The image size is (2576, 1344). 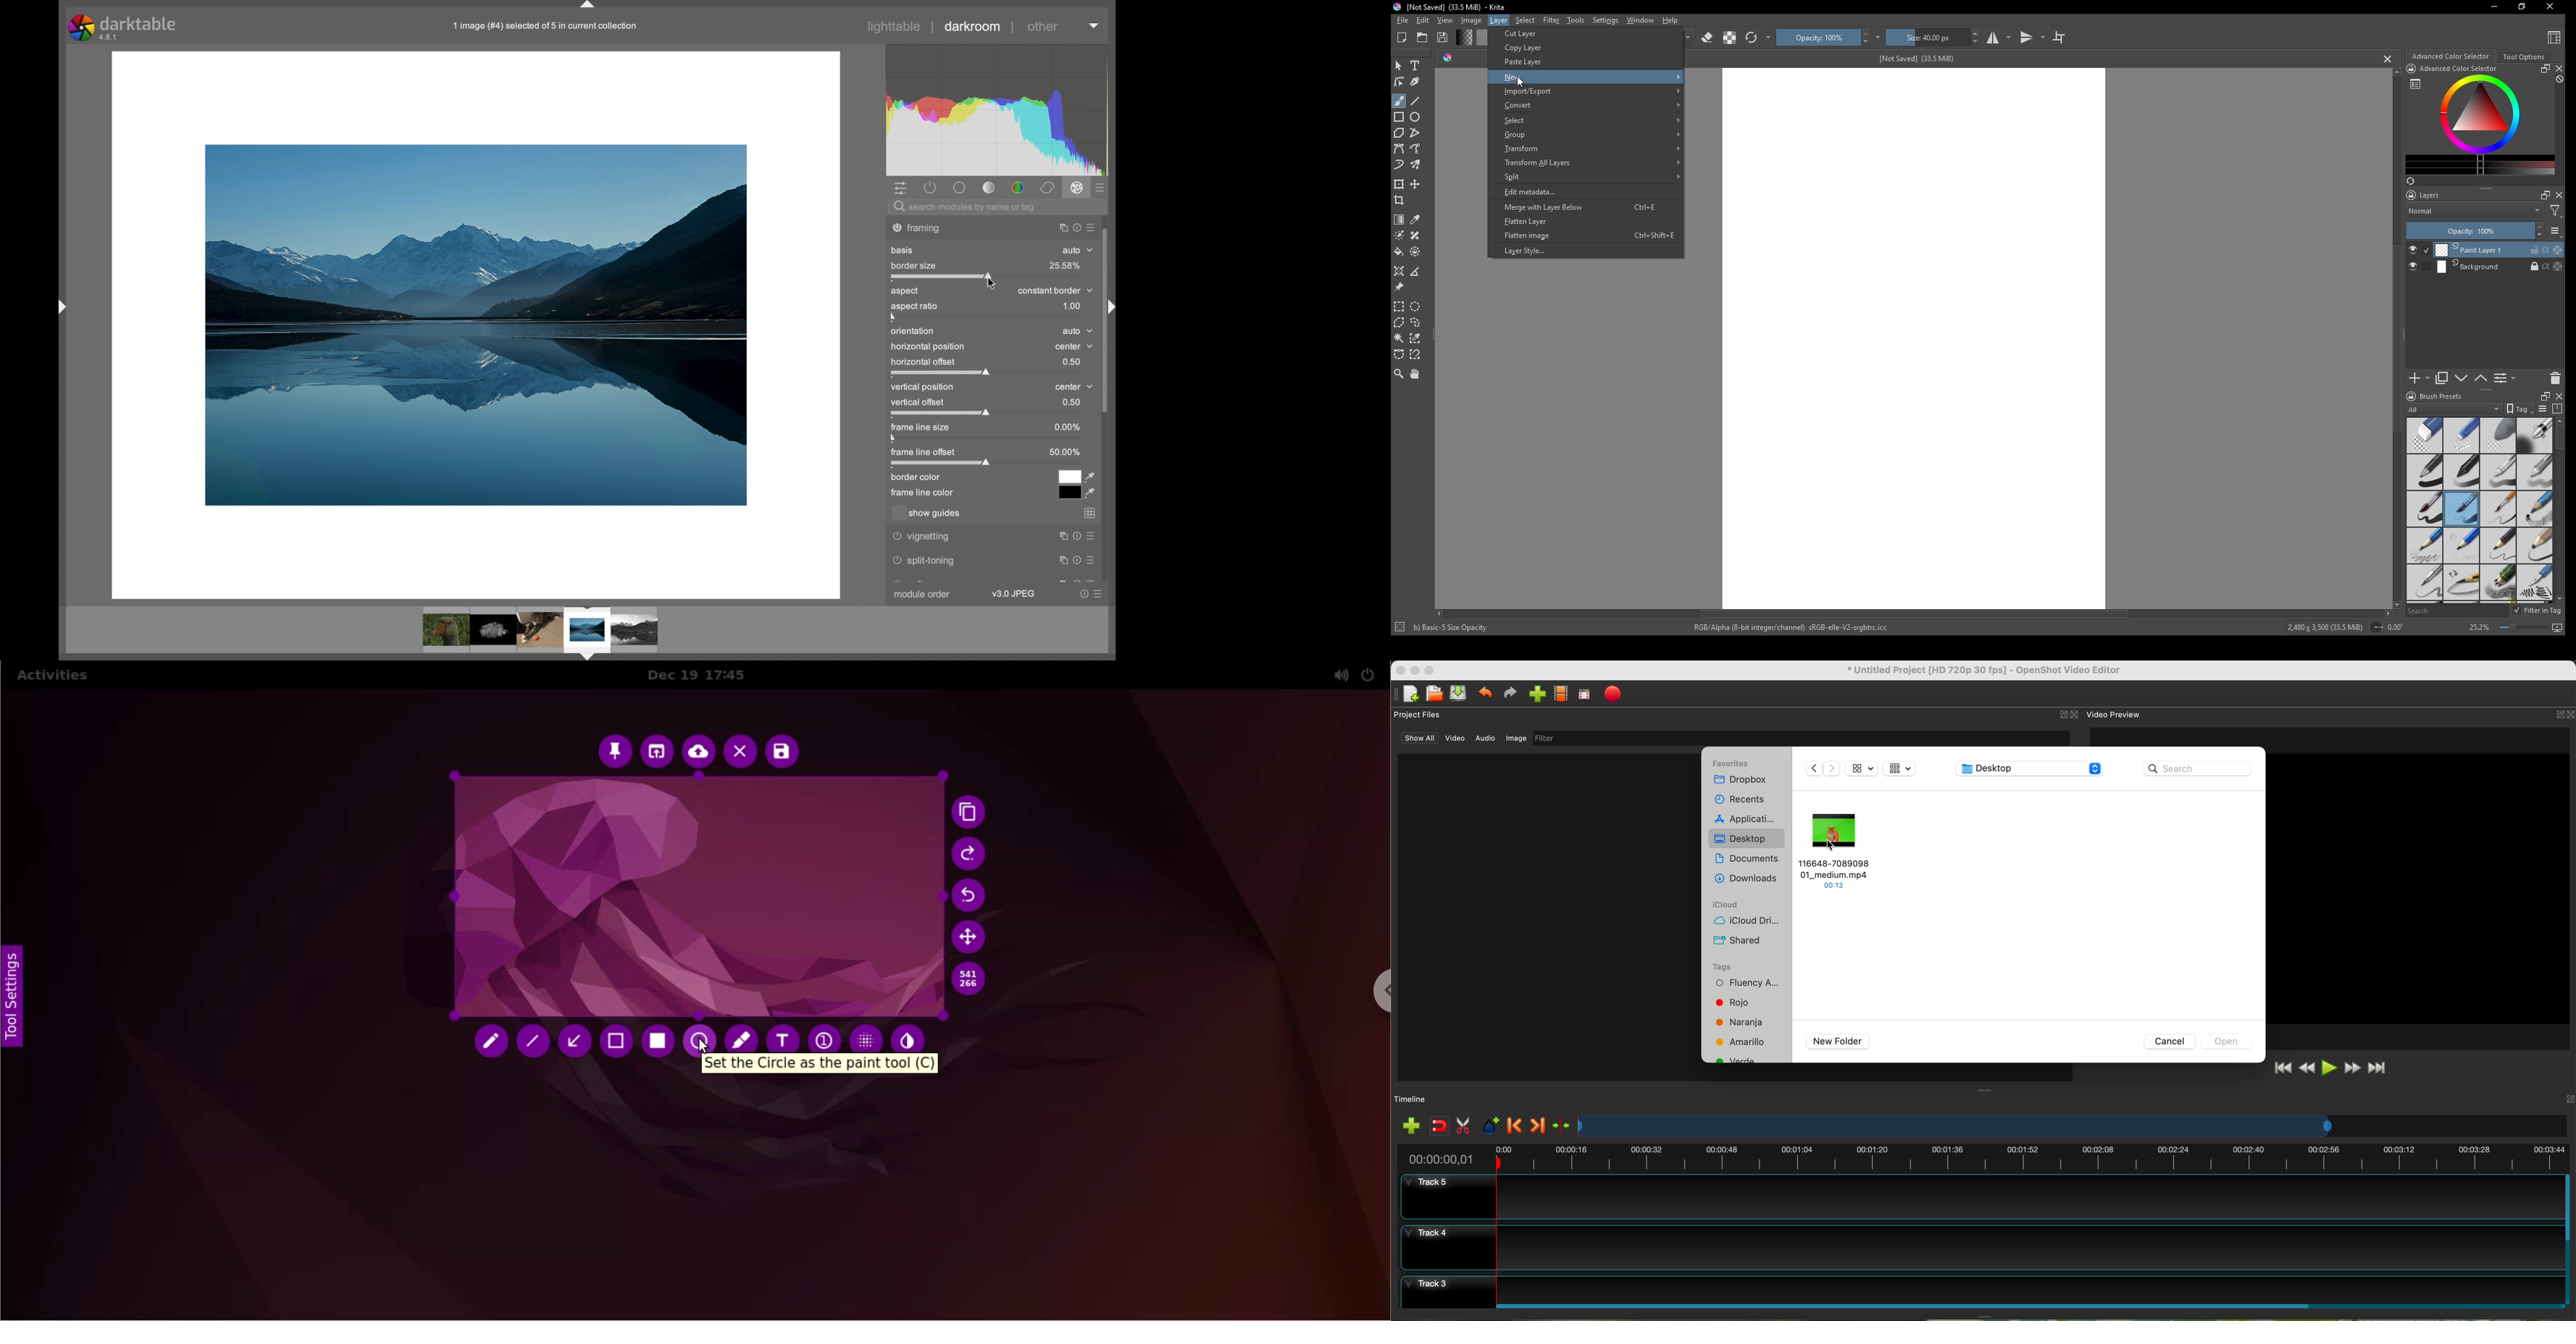 I want to click on disable snapping, so click(x=1440, y=1126).